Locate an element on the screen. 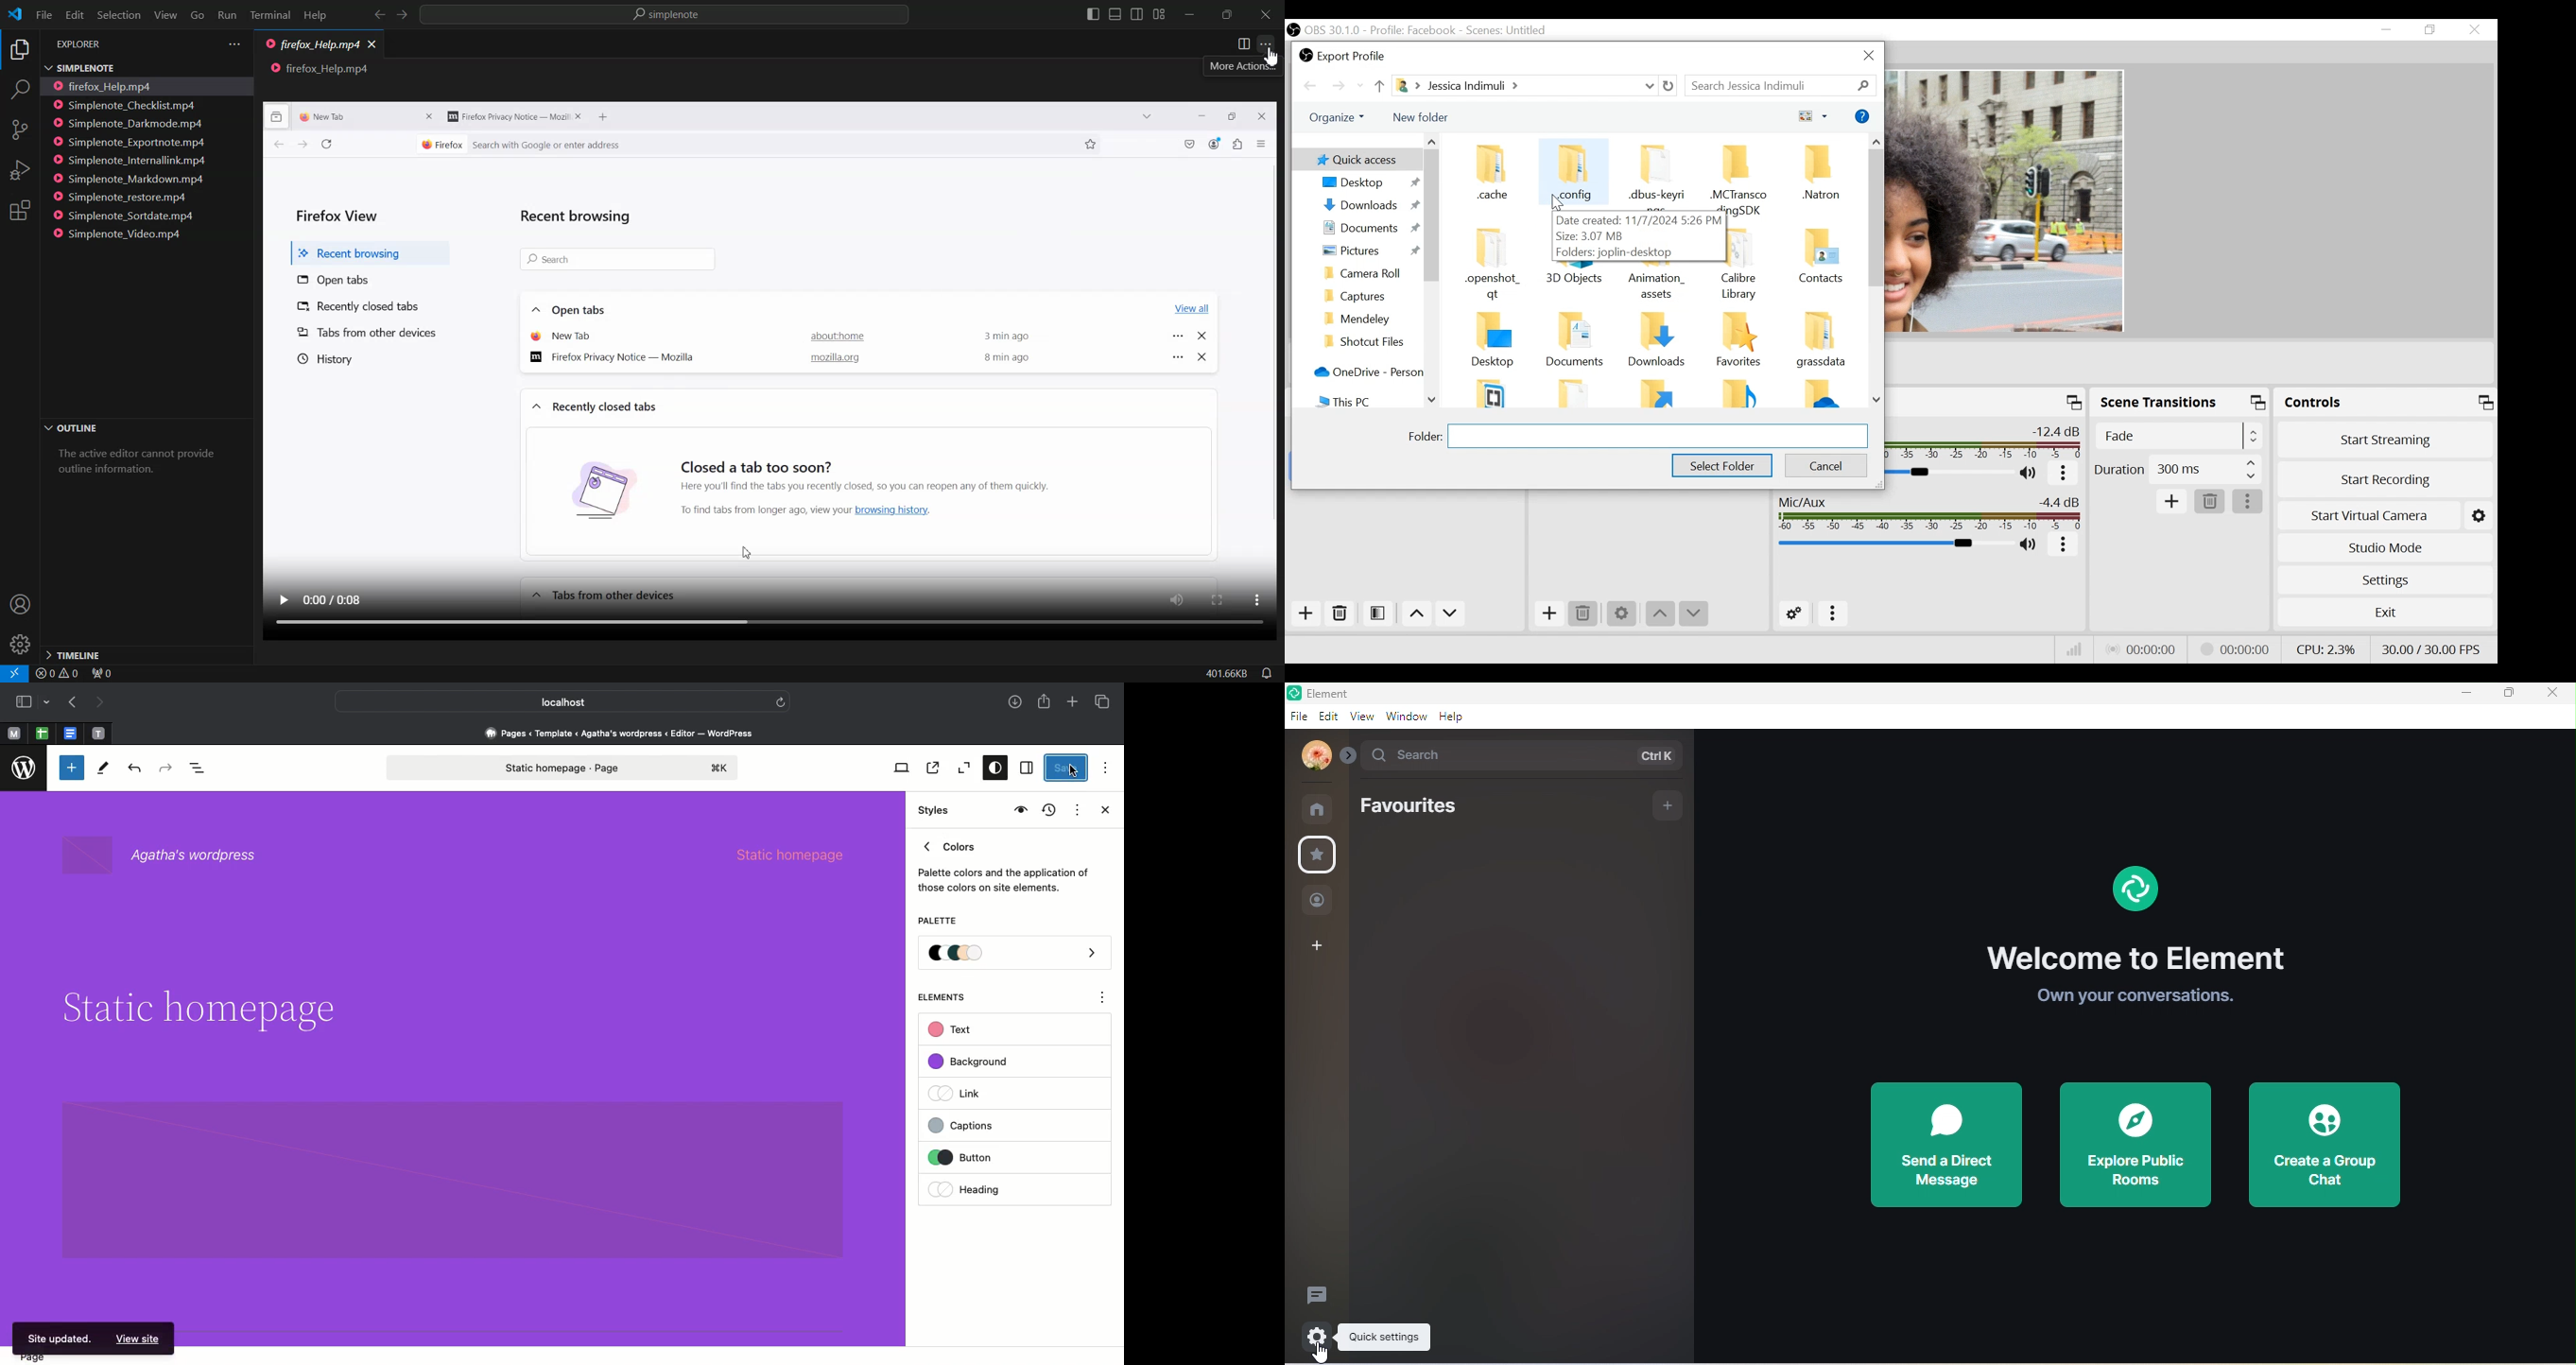 The width and height of the screenshot is (2576, 1372). Element is located at coordinates (1325, 693).